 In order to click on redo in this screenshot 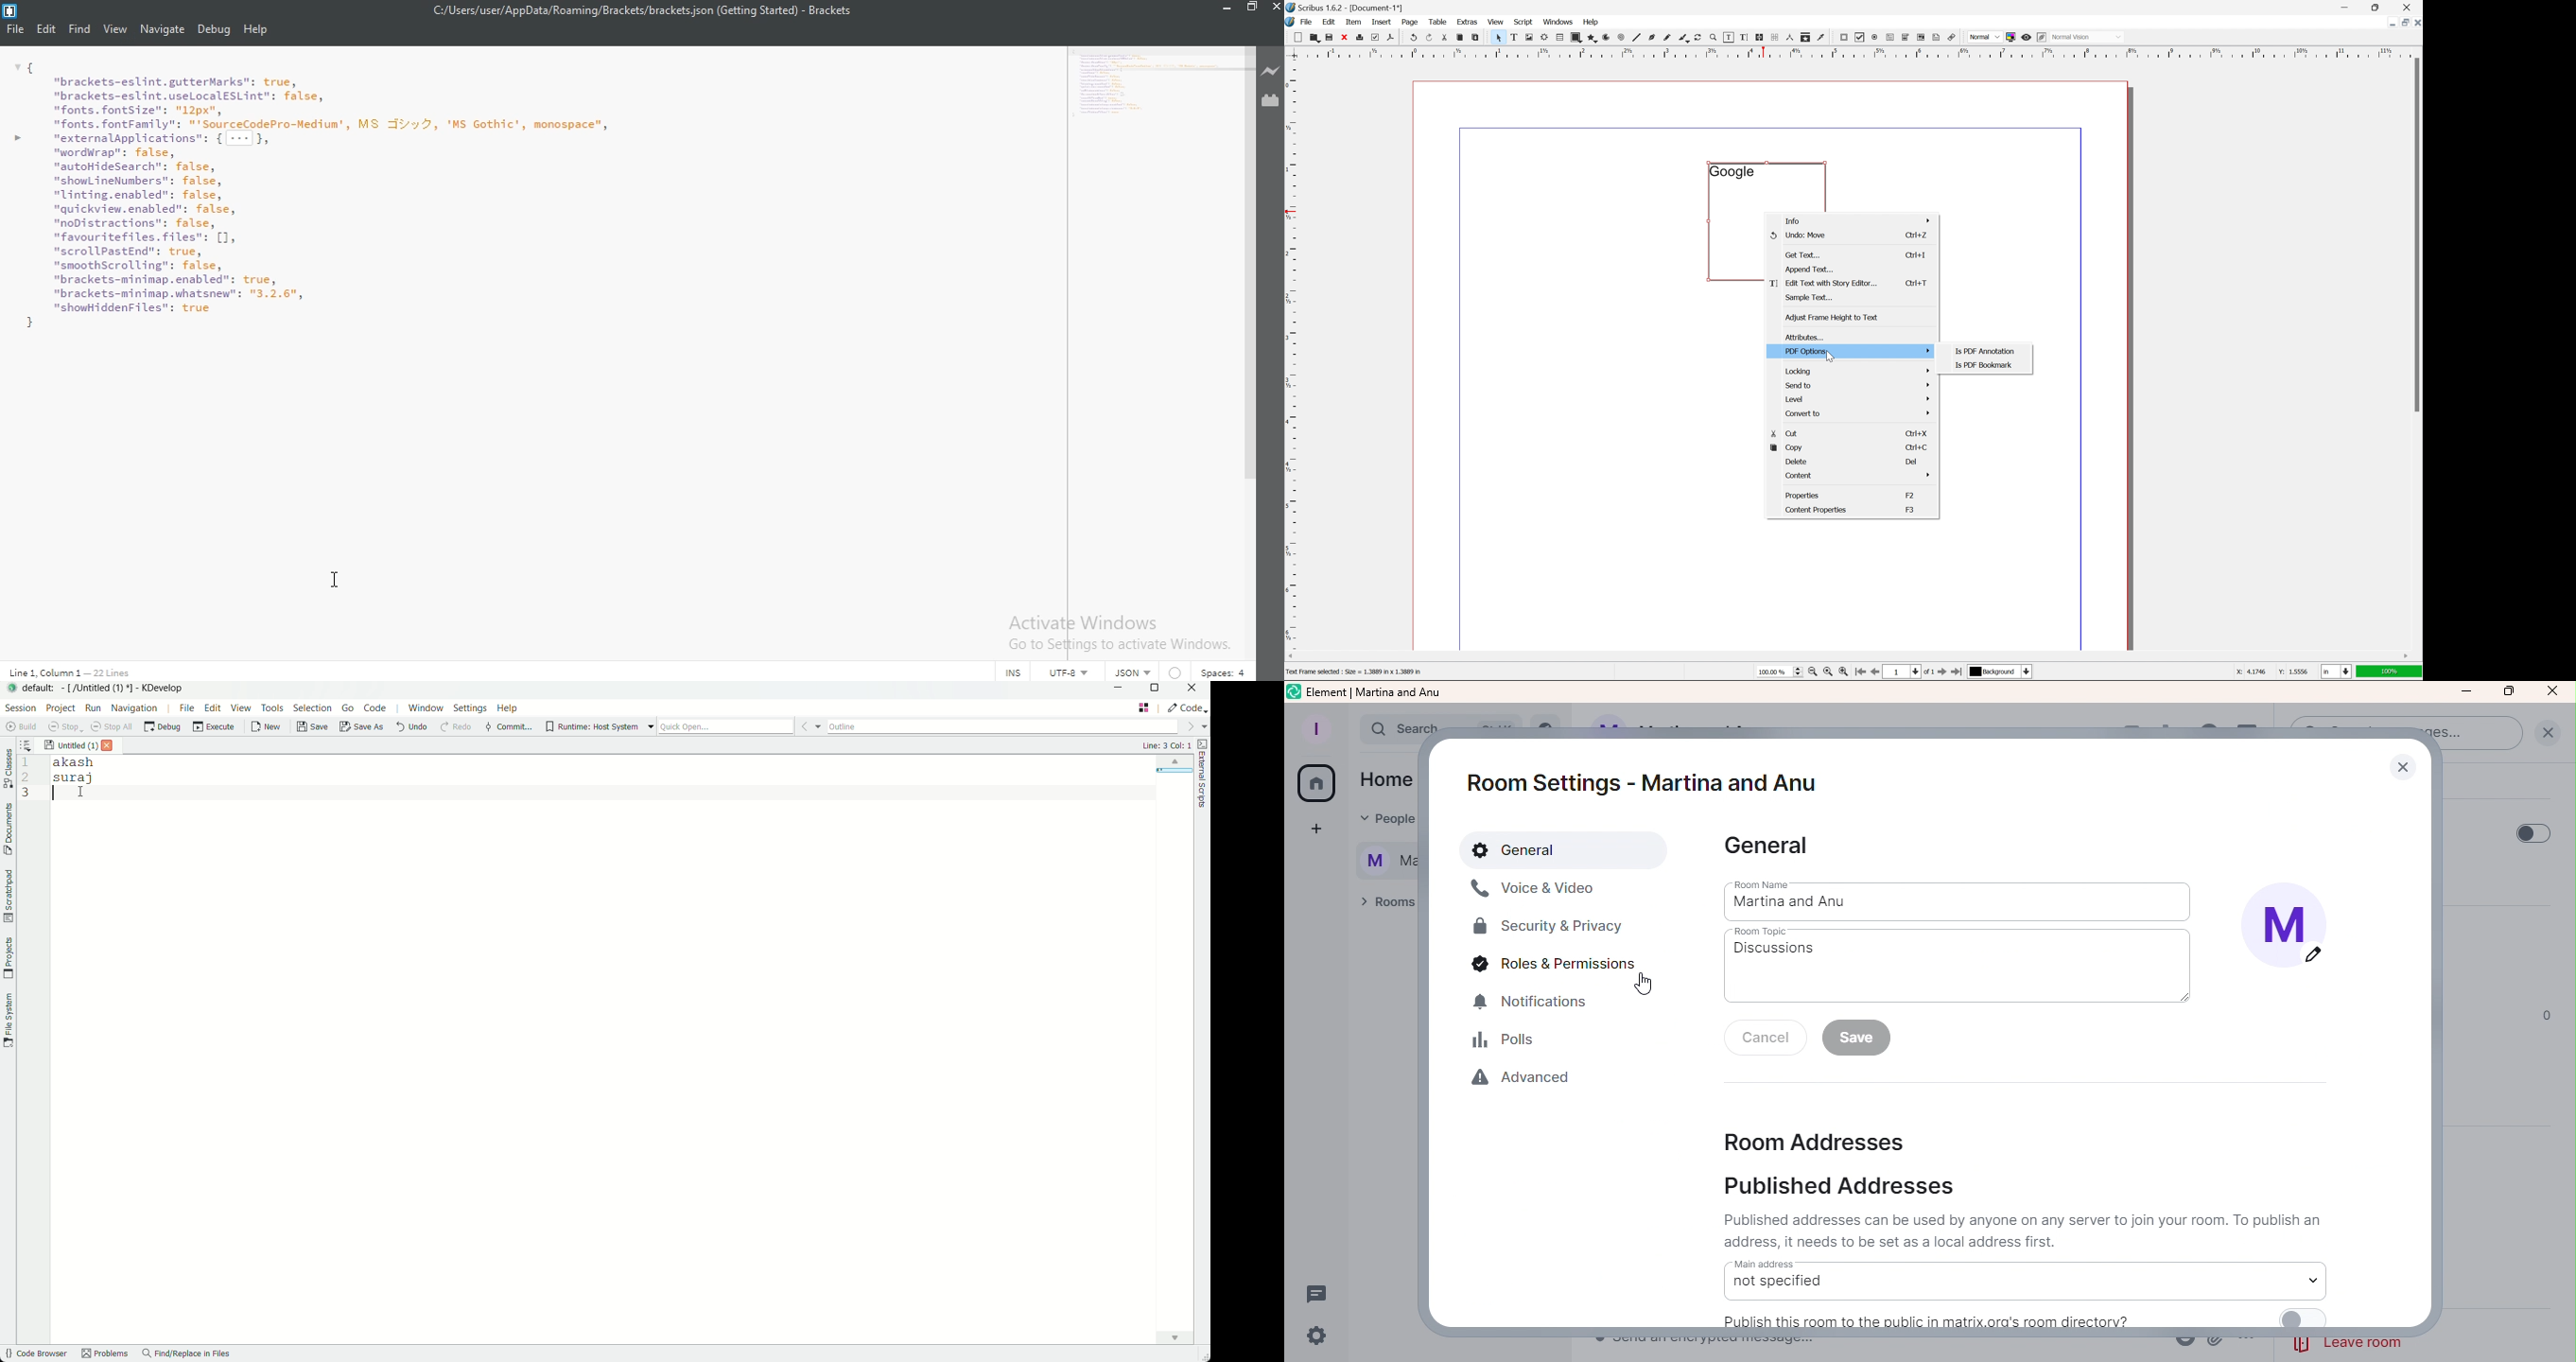, I will do `click(1430, 38)`.